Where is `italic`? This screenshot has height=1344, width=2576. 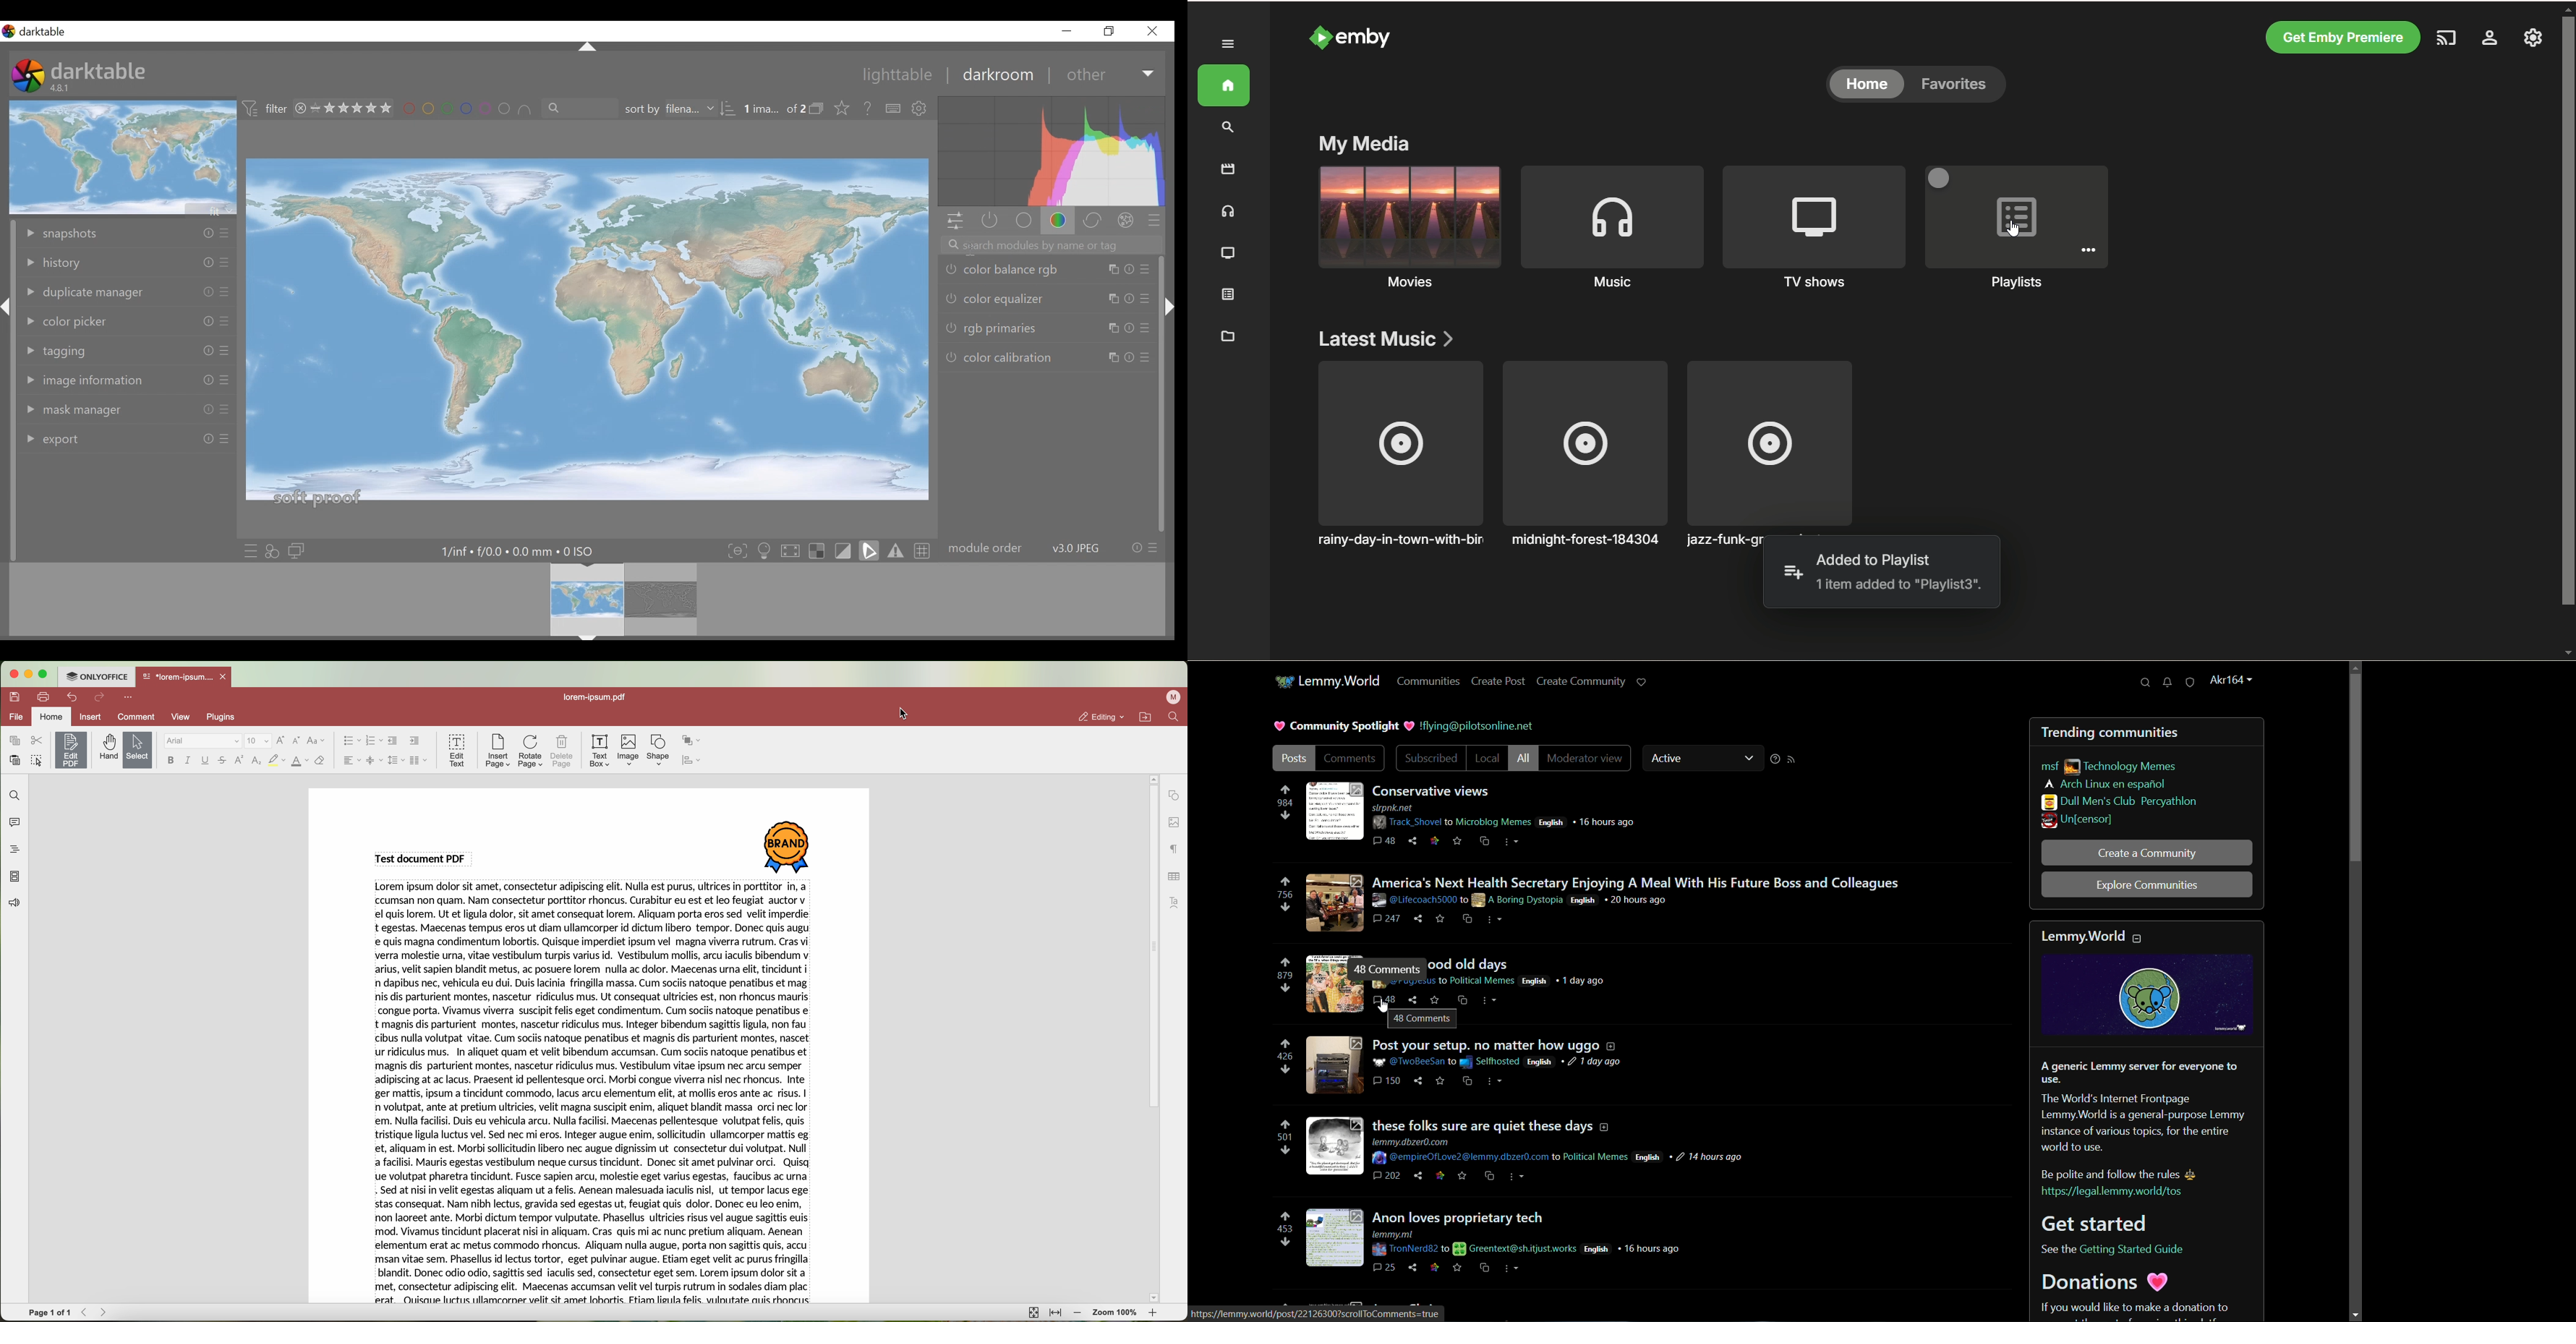 italic is located at coordinates (188, 760).